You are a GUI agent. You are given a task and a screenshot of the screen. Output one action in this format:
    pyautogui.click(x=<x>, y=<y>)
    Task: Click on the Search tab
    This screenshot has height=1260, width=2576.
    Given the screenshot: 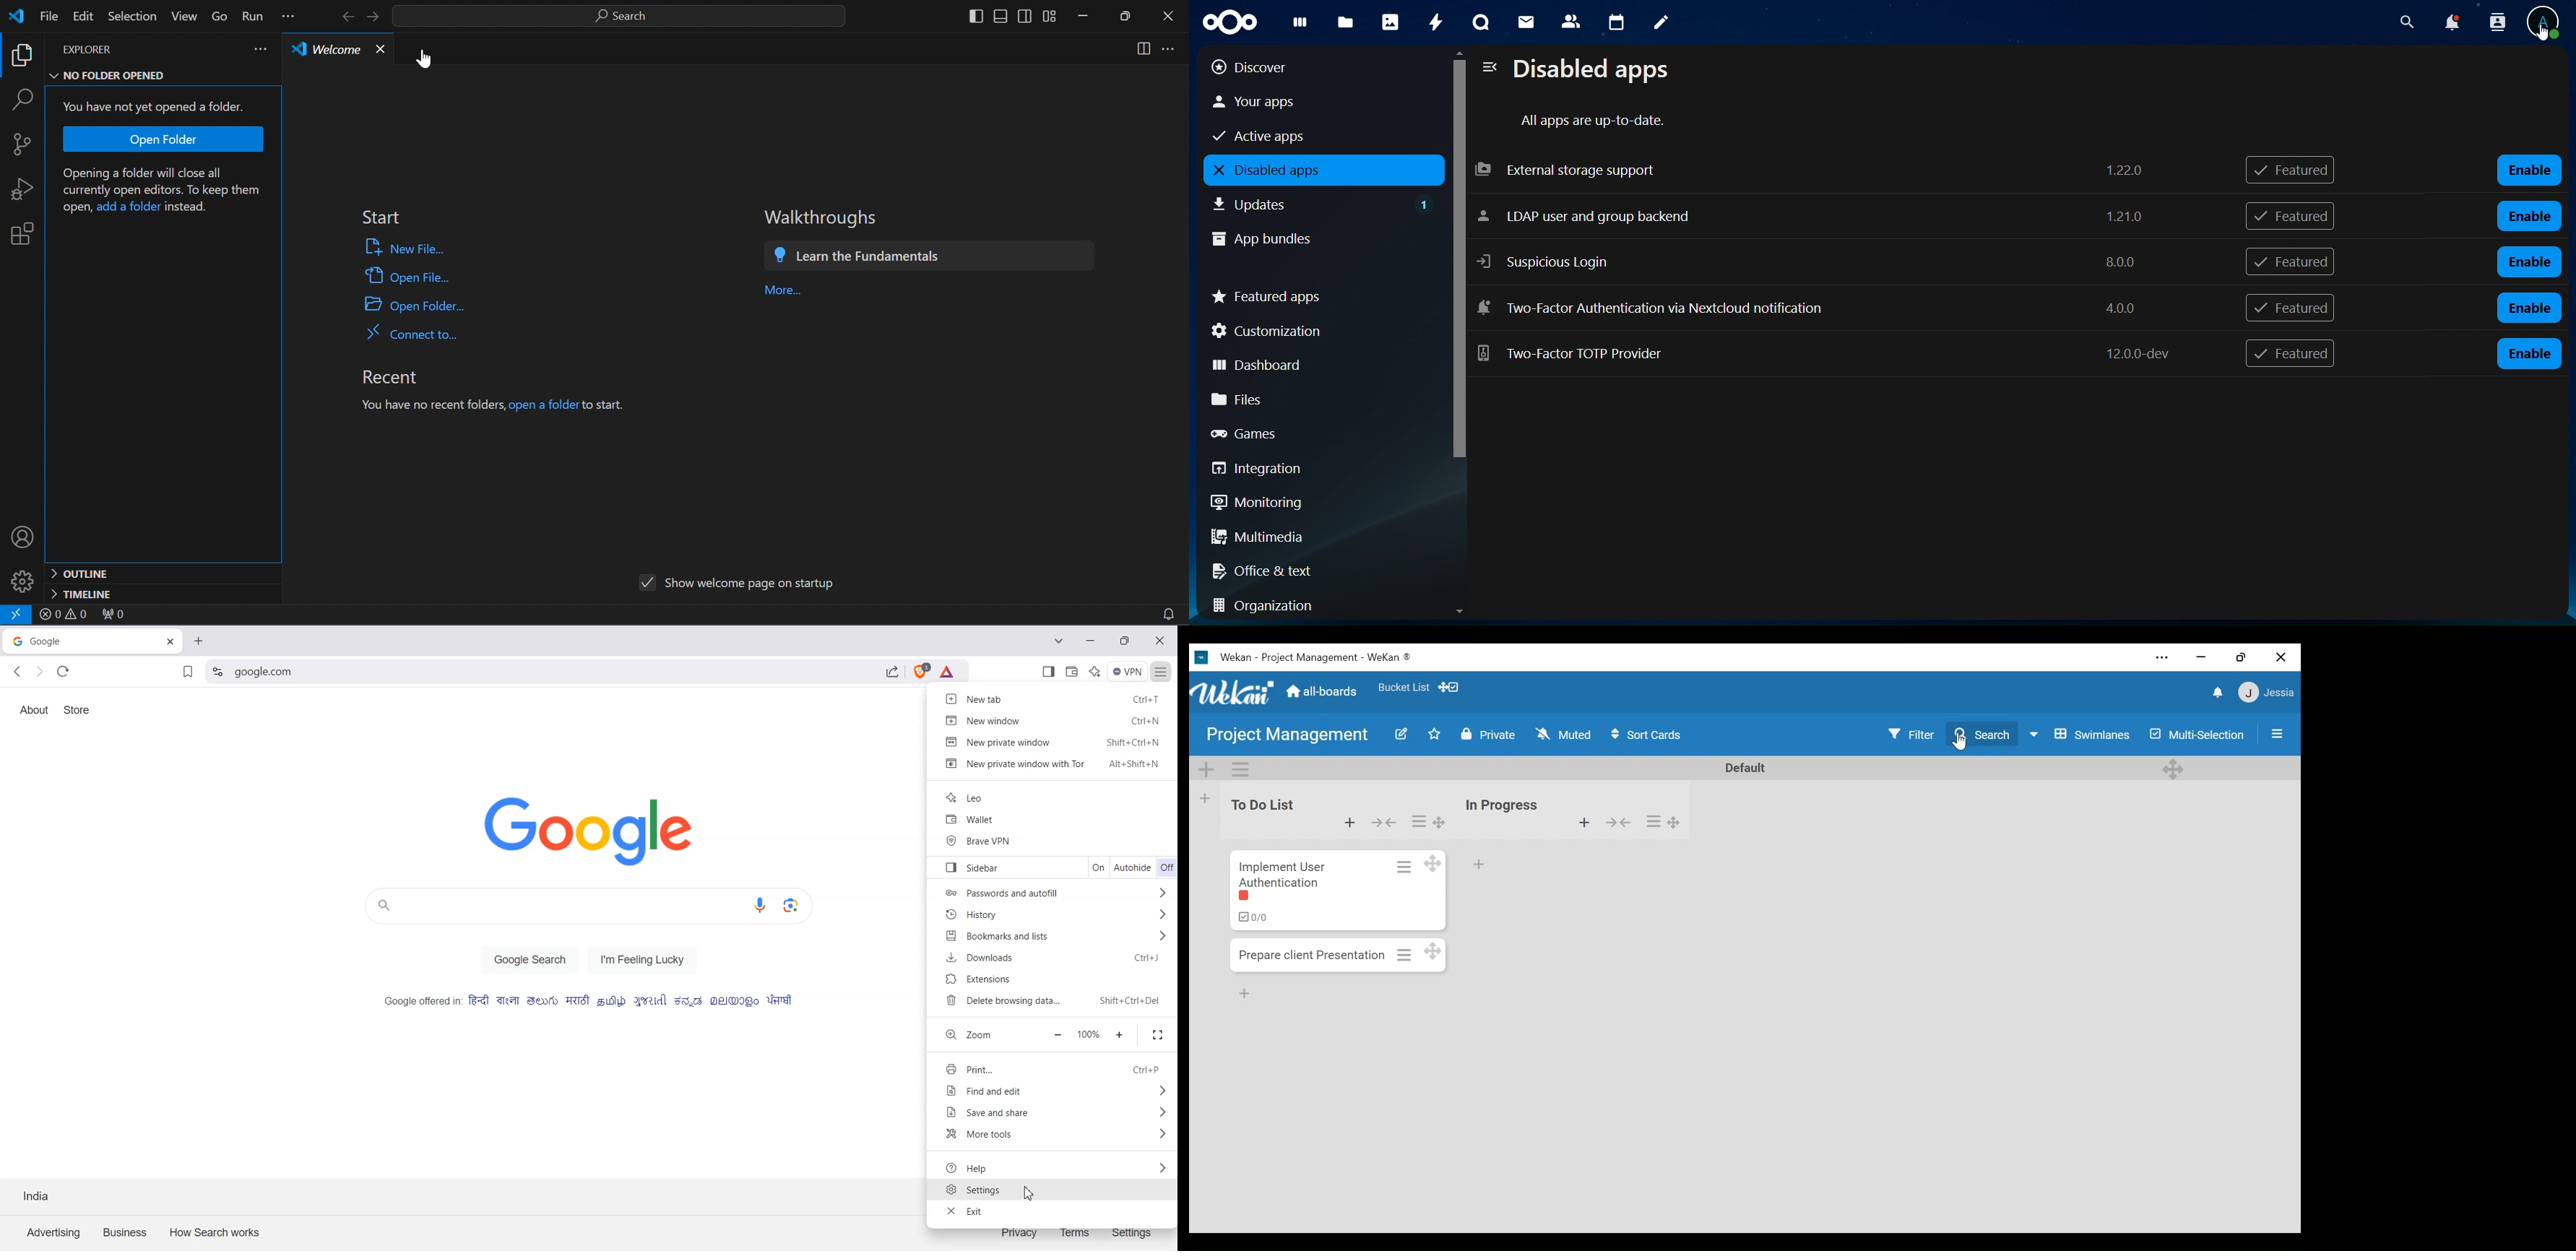 What is the action you would take?
    pyautogui.click(x=1060, y=642)
    